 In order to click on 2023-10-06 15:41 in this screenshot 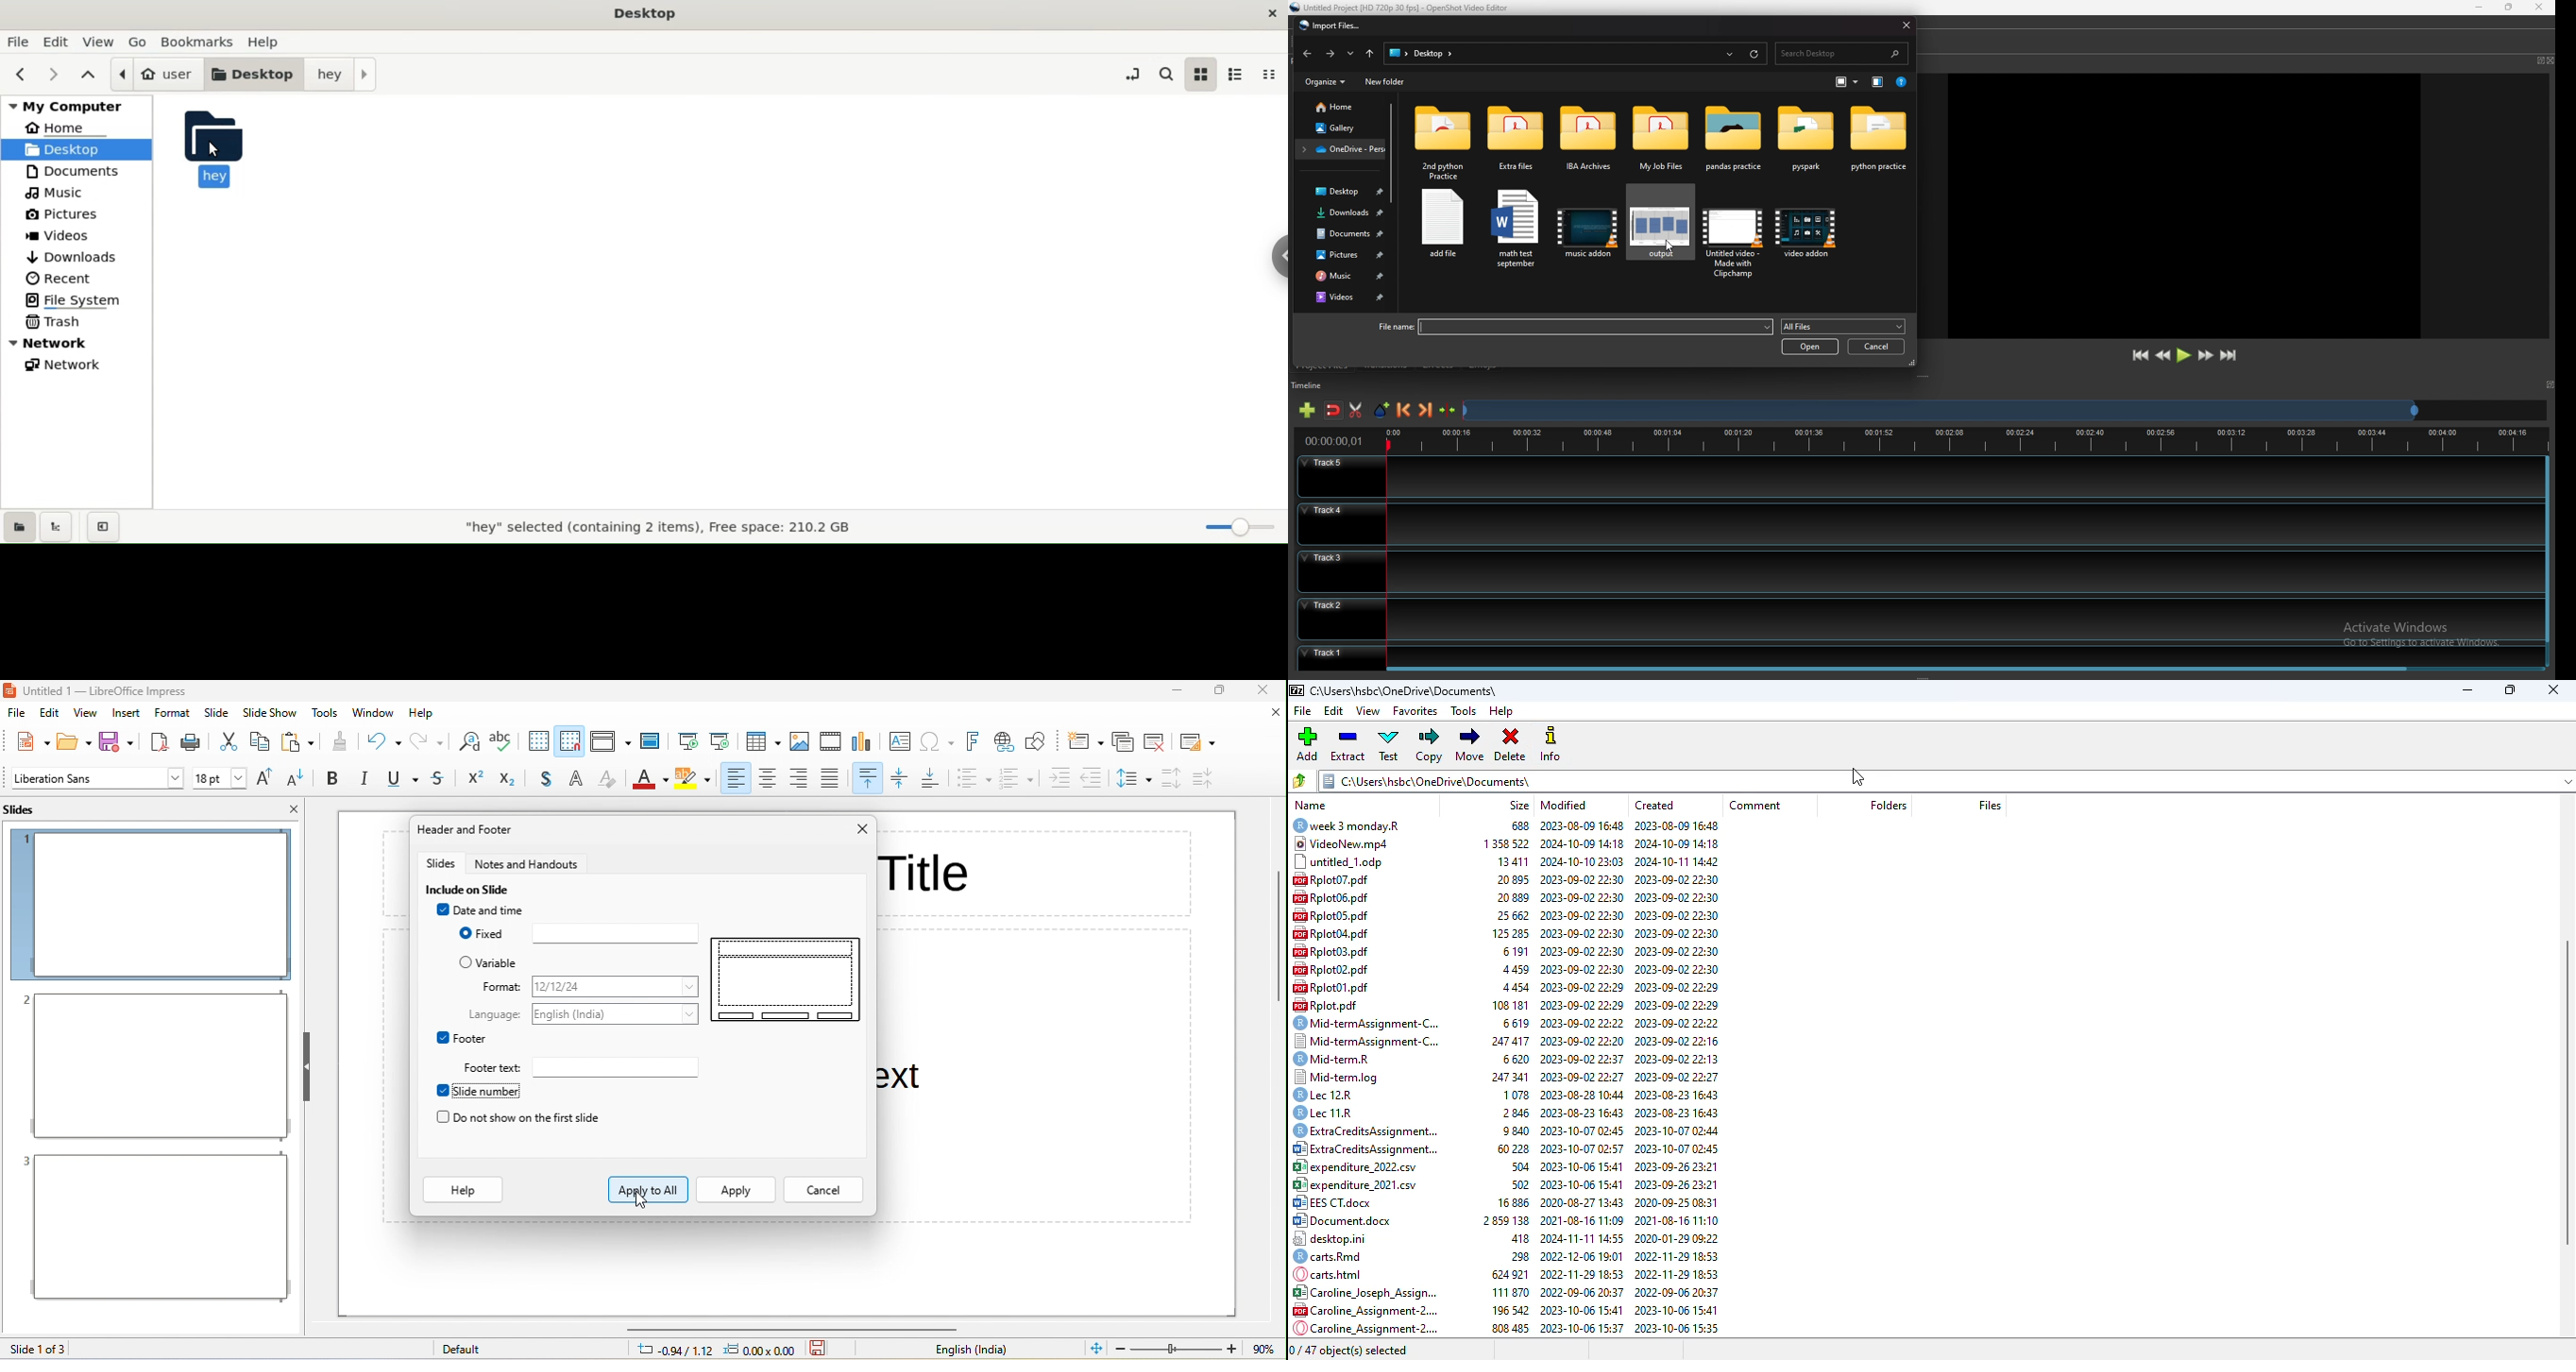, I will do `click(1676, 1310)`.